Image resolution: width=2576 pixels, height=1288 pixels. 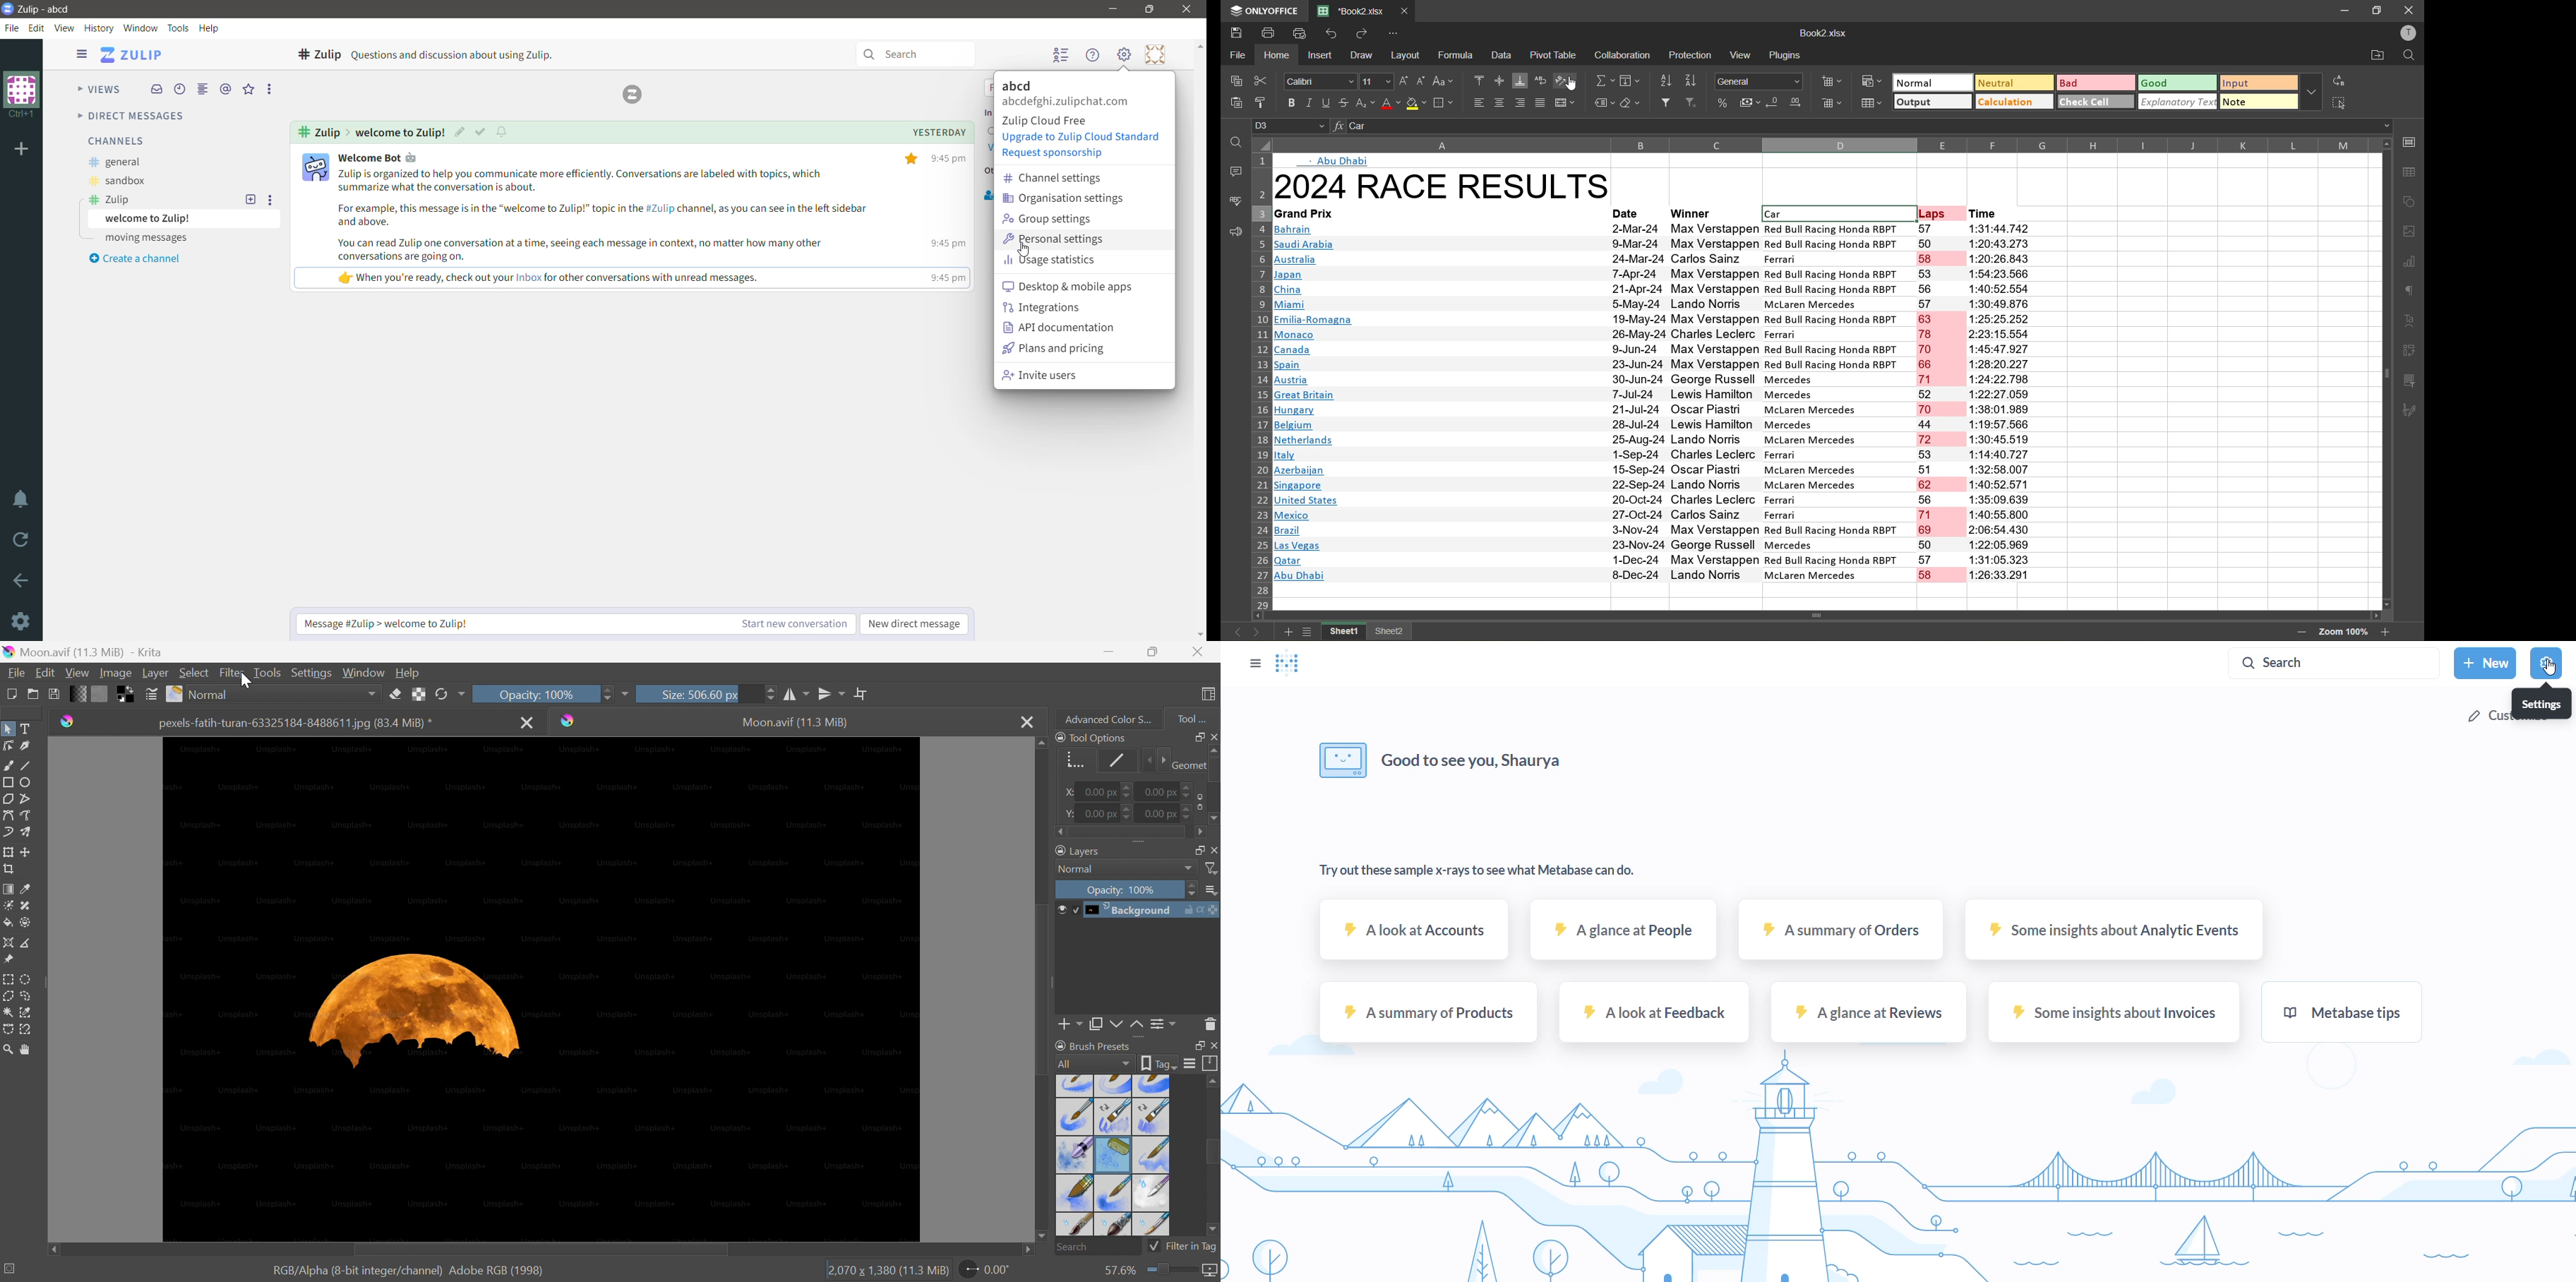 What do you see at coordinates (1137, 911) in the screenshot?
I see `Background` at bounding box center [1137, 911].